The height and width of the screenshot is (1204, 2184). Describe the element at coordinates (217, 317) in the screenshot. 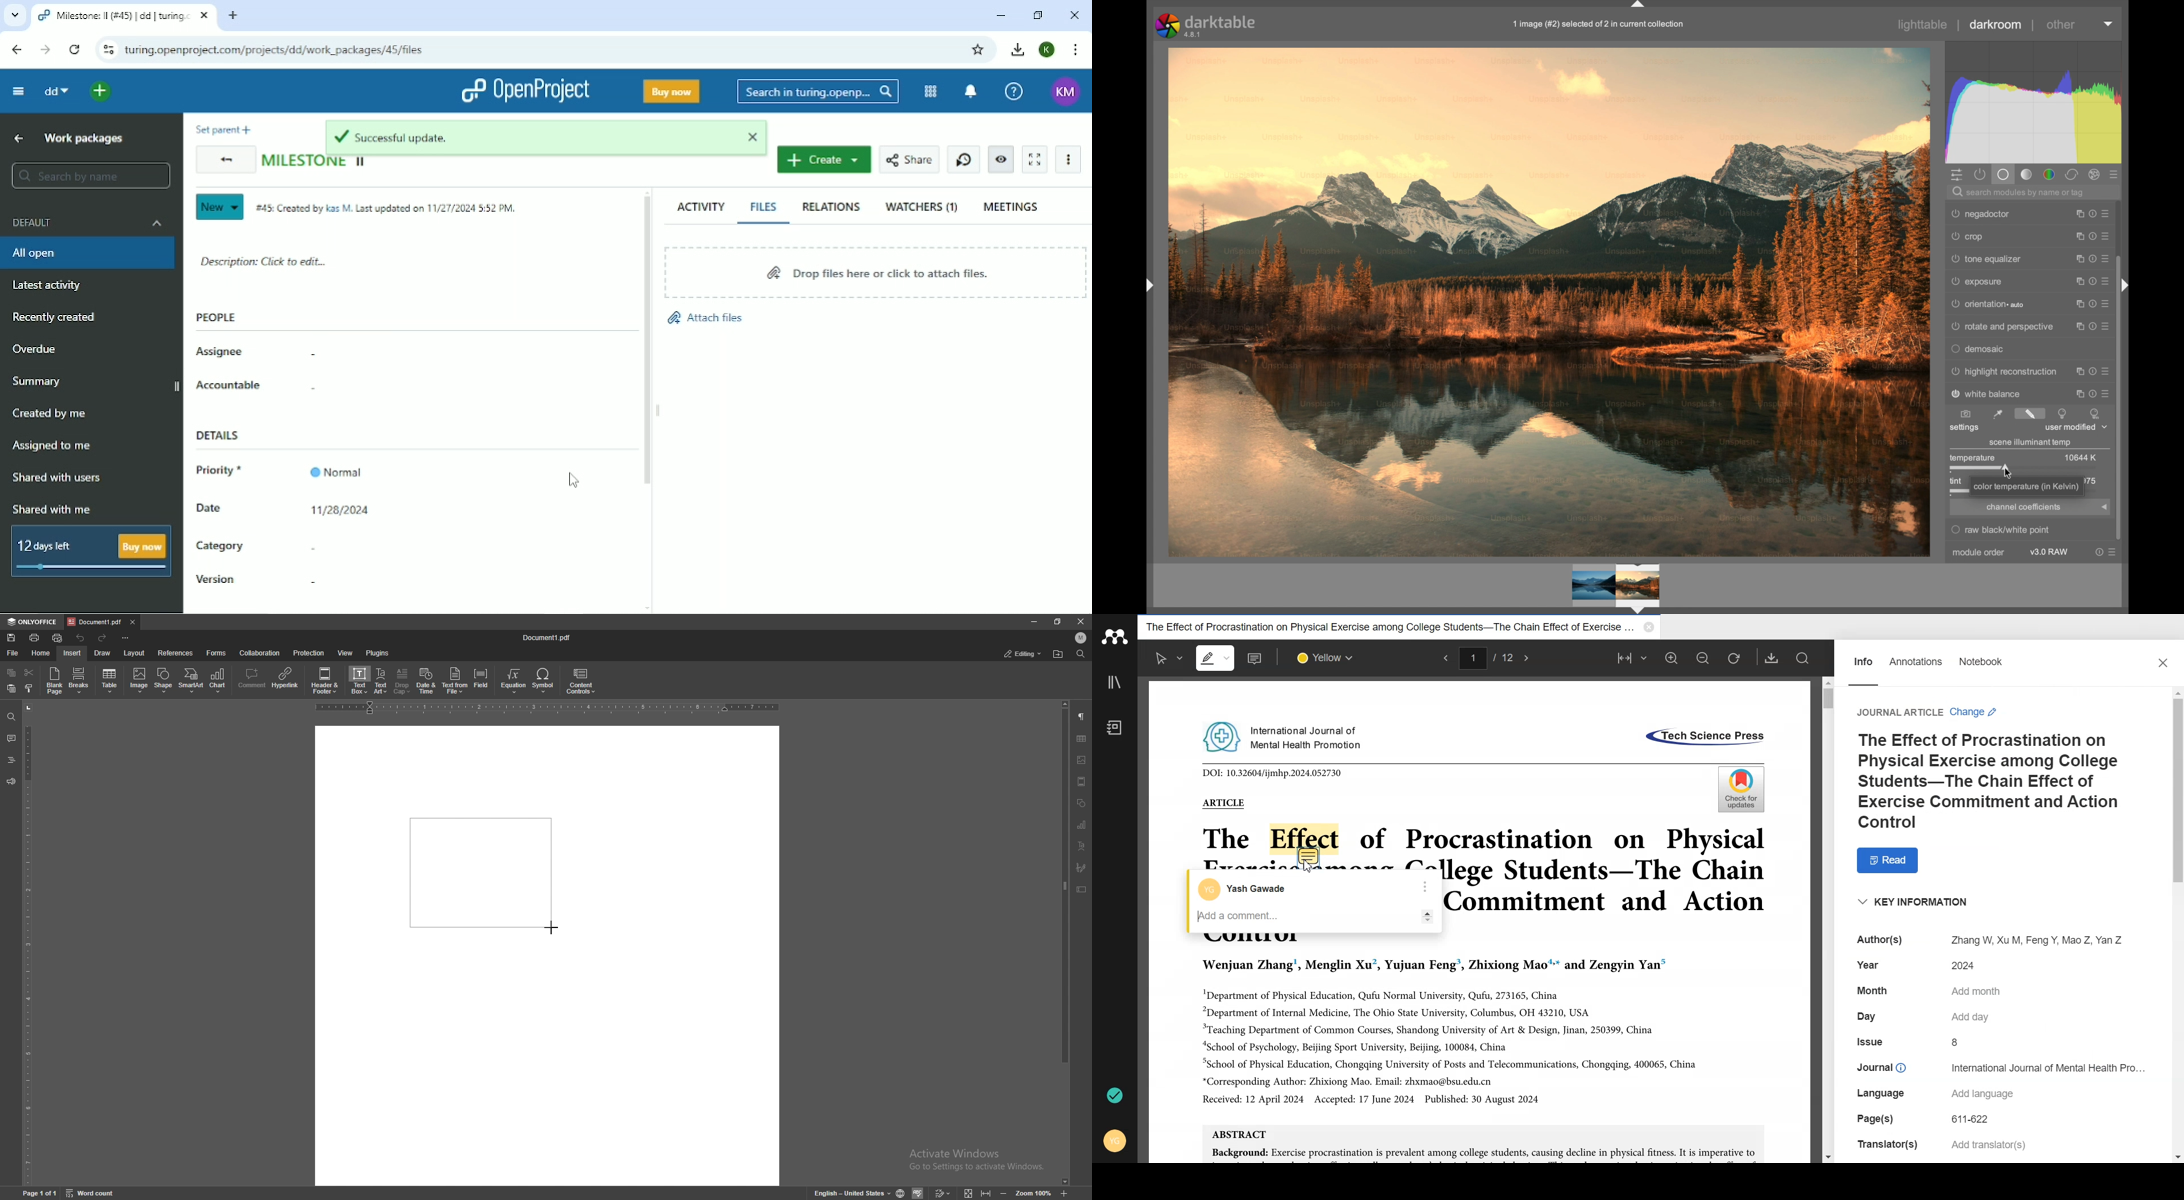

I see `People` at that location.